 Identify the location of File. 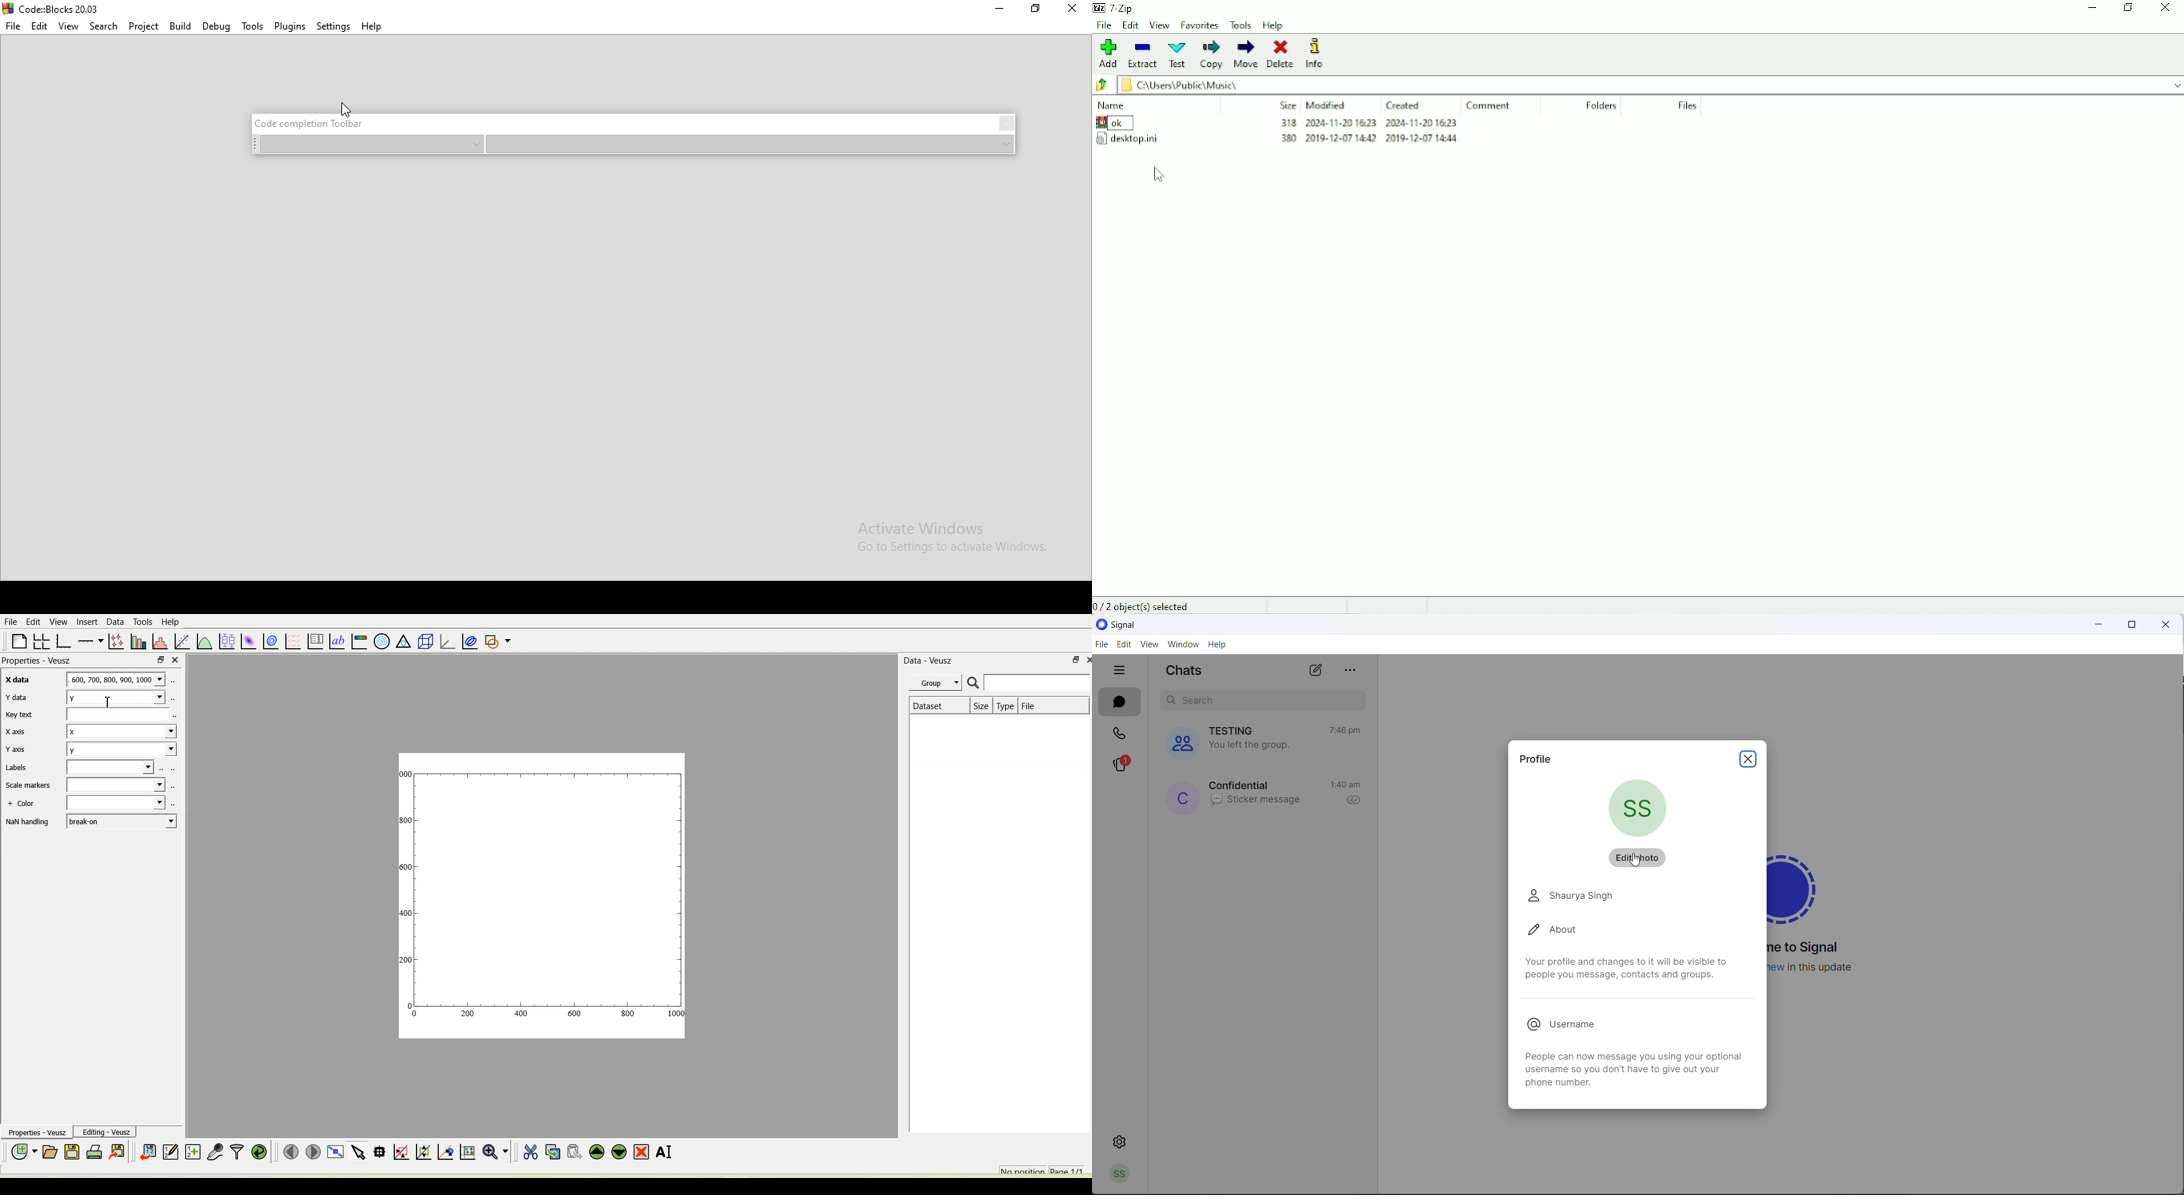
(13, 622).